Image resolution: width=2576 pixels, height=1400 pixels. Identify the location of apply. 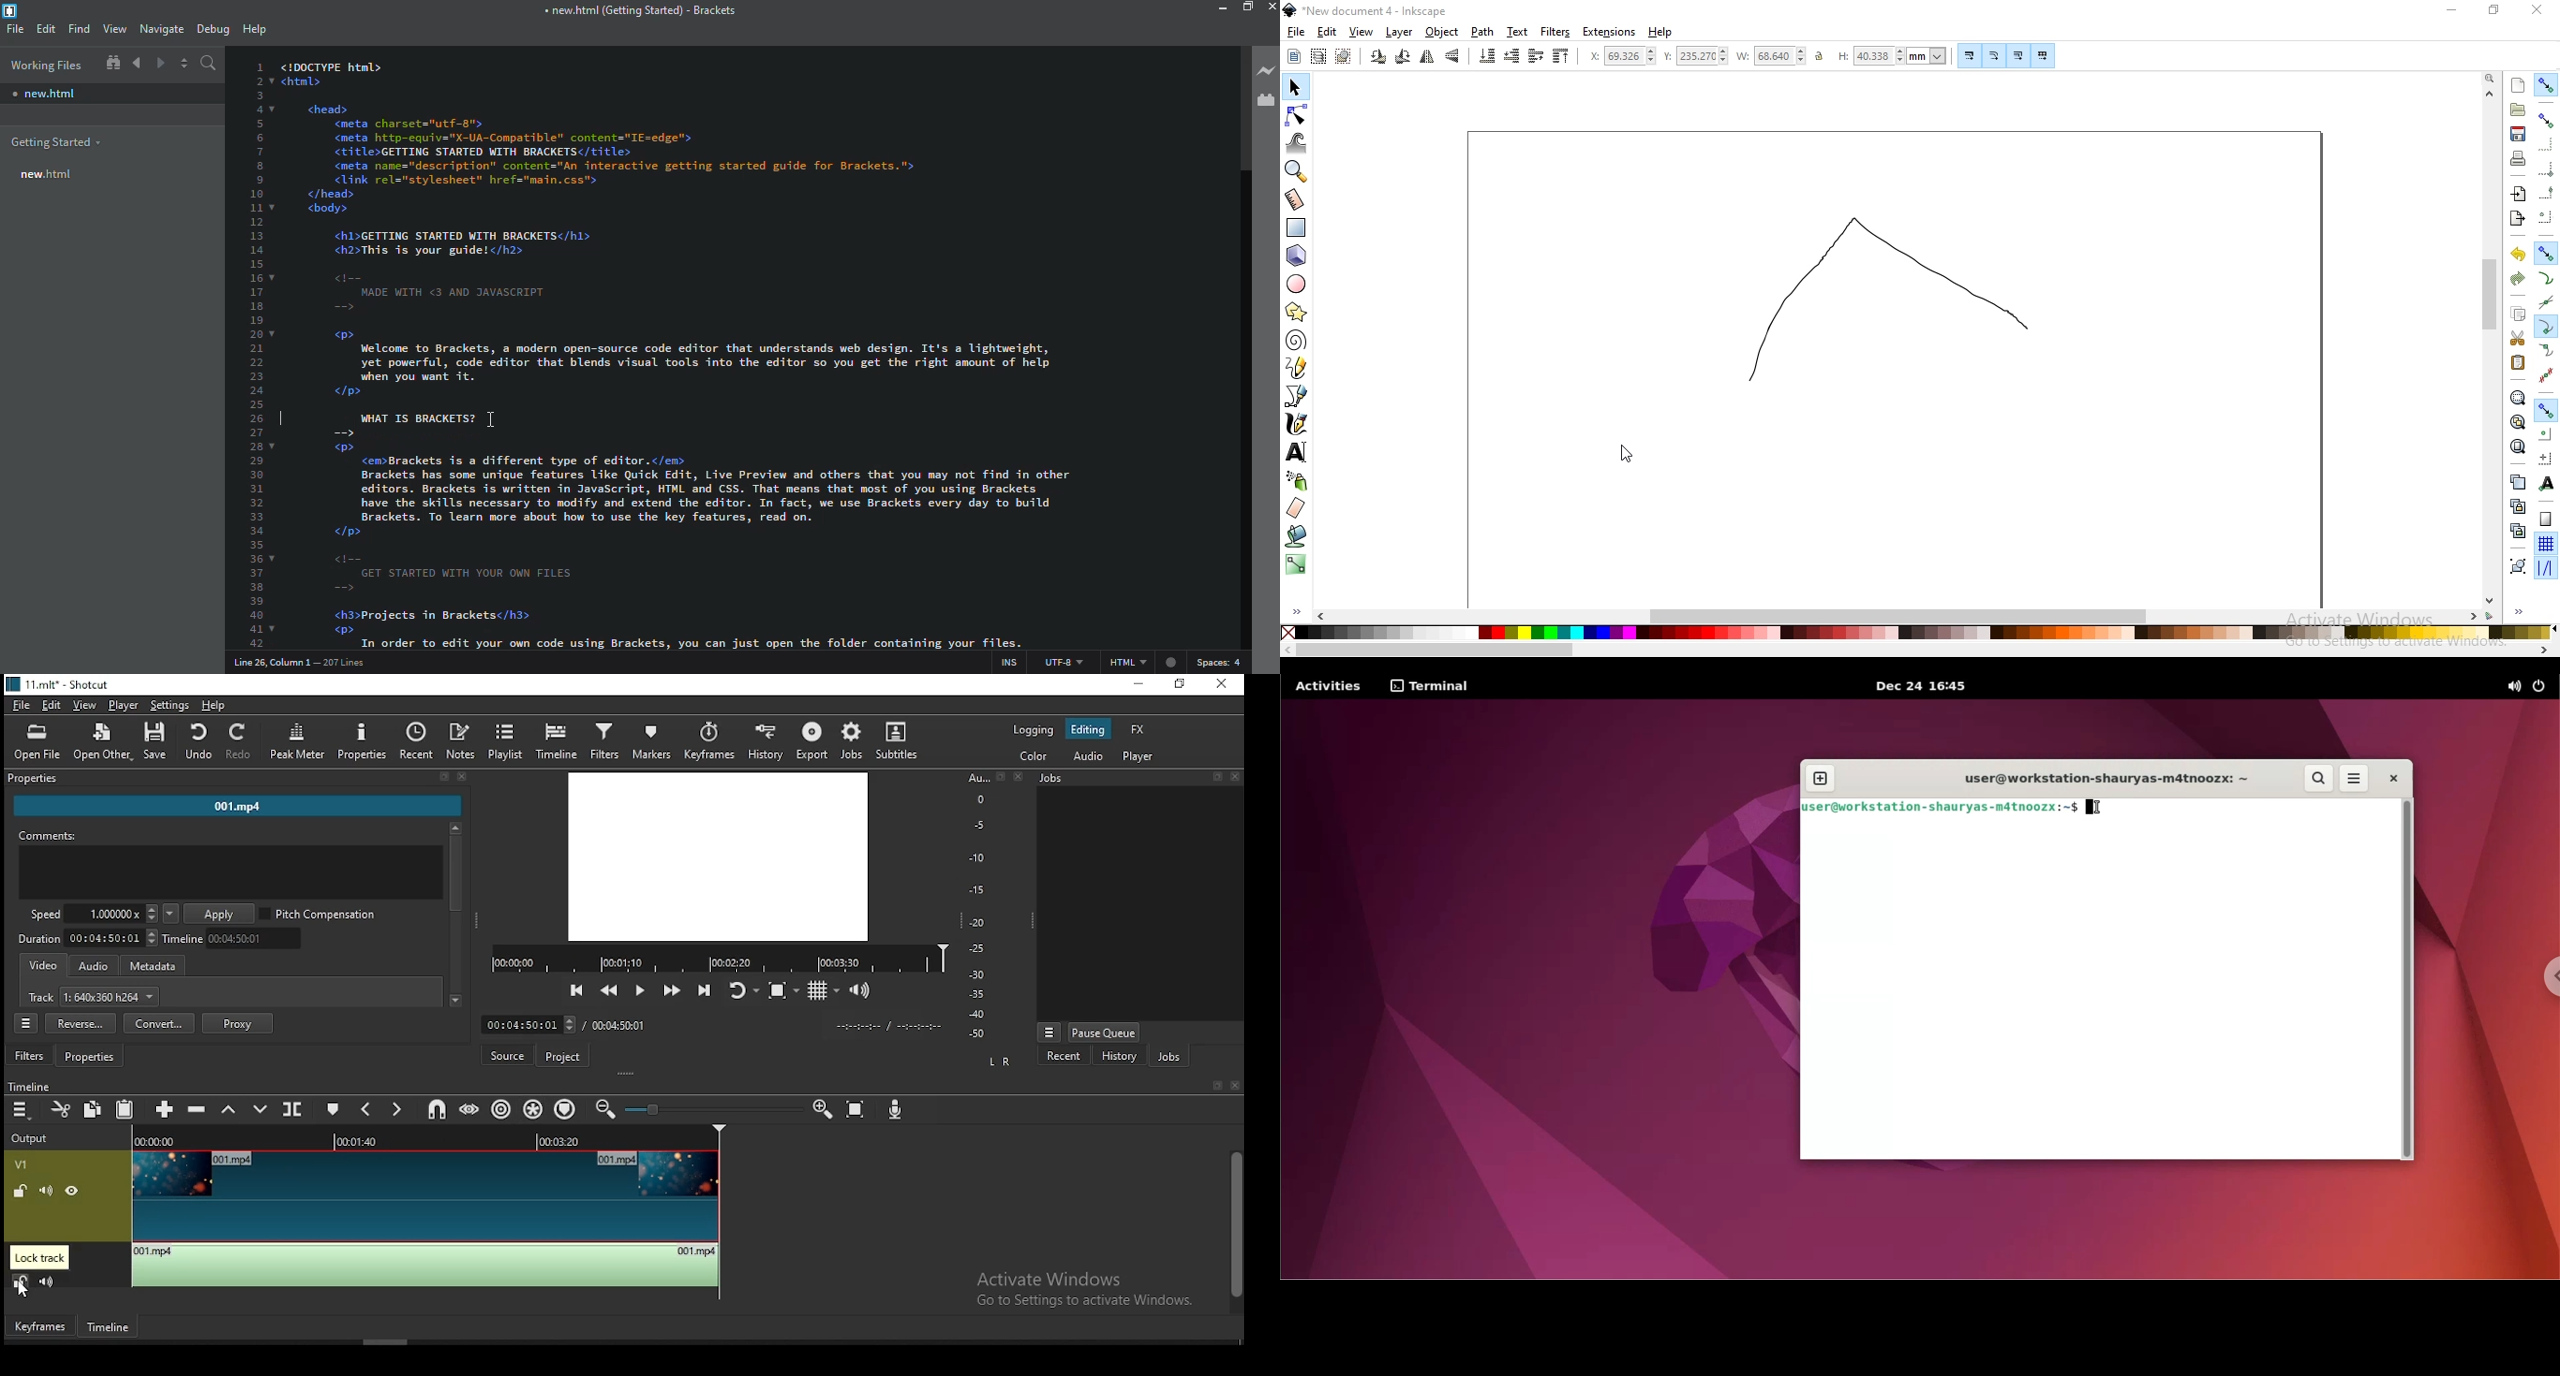
(219, 914).